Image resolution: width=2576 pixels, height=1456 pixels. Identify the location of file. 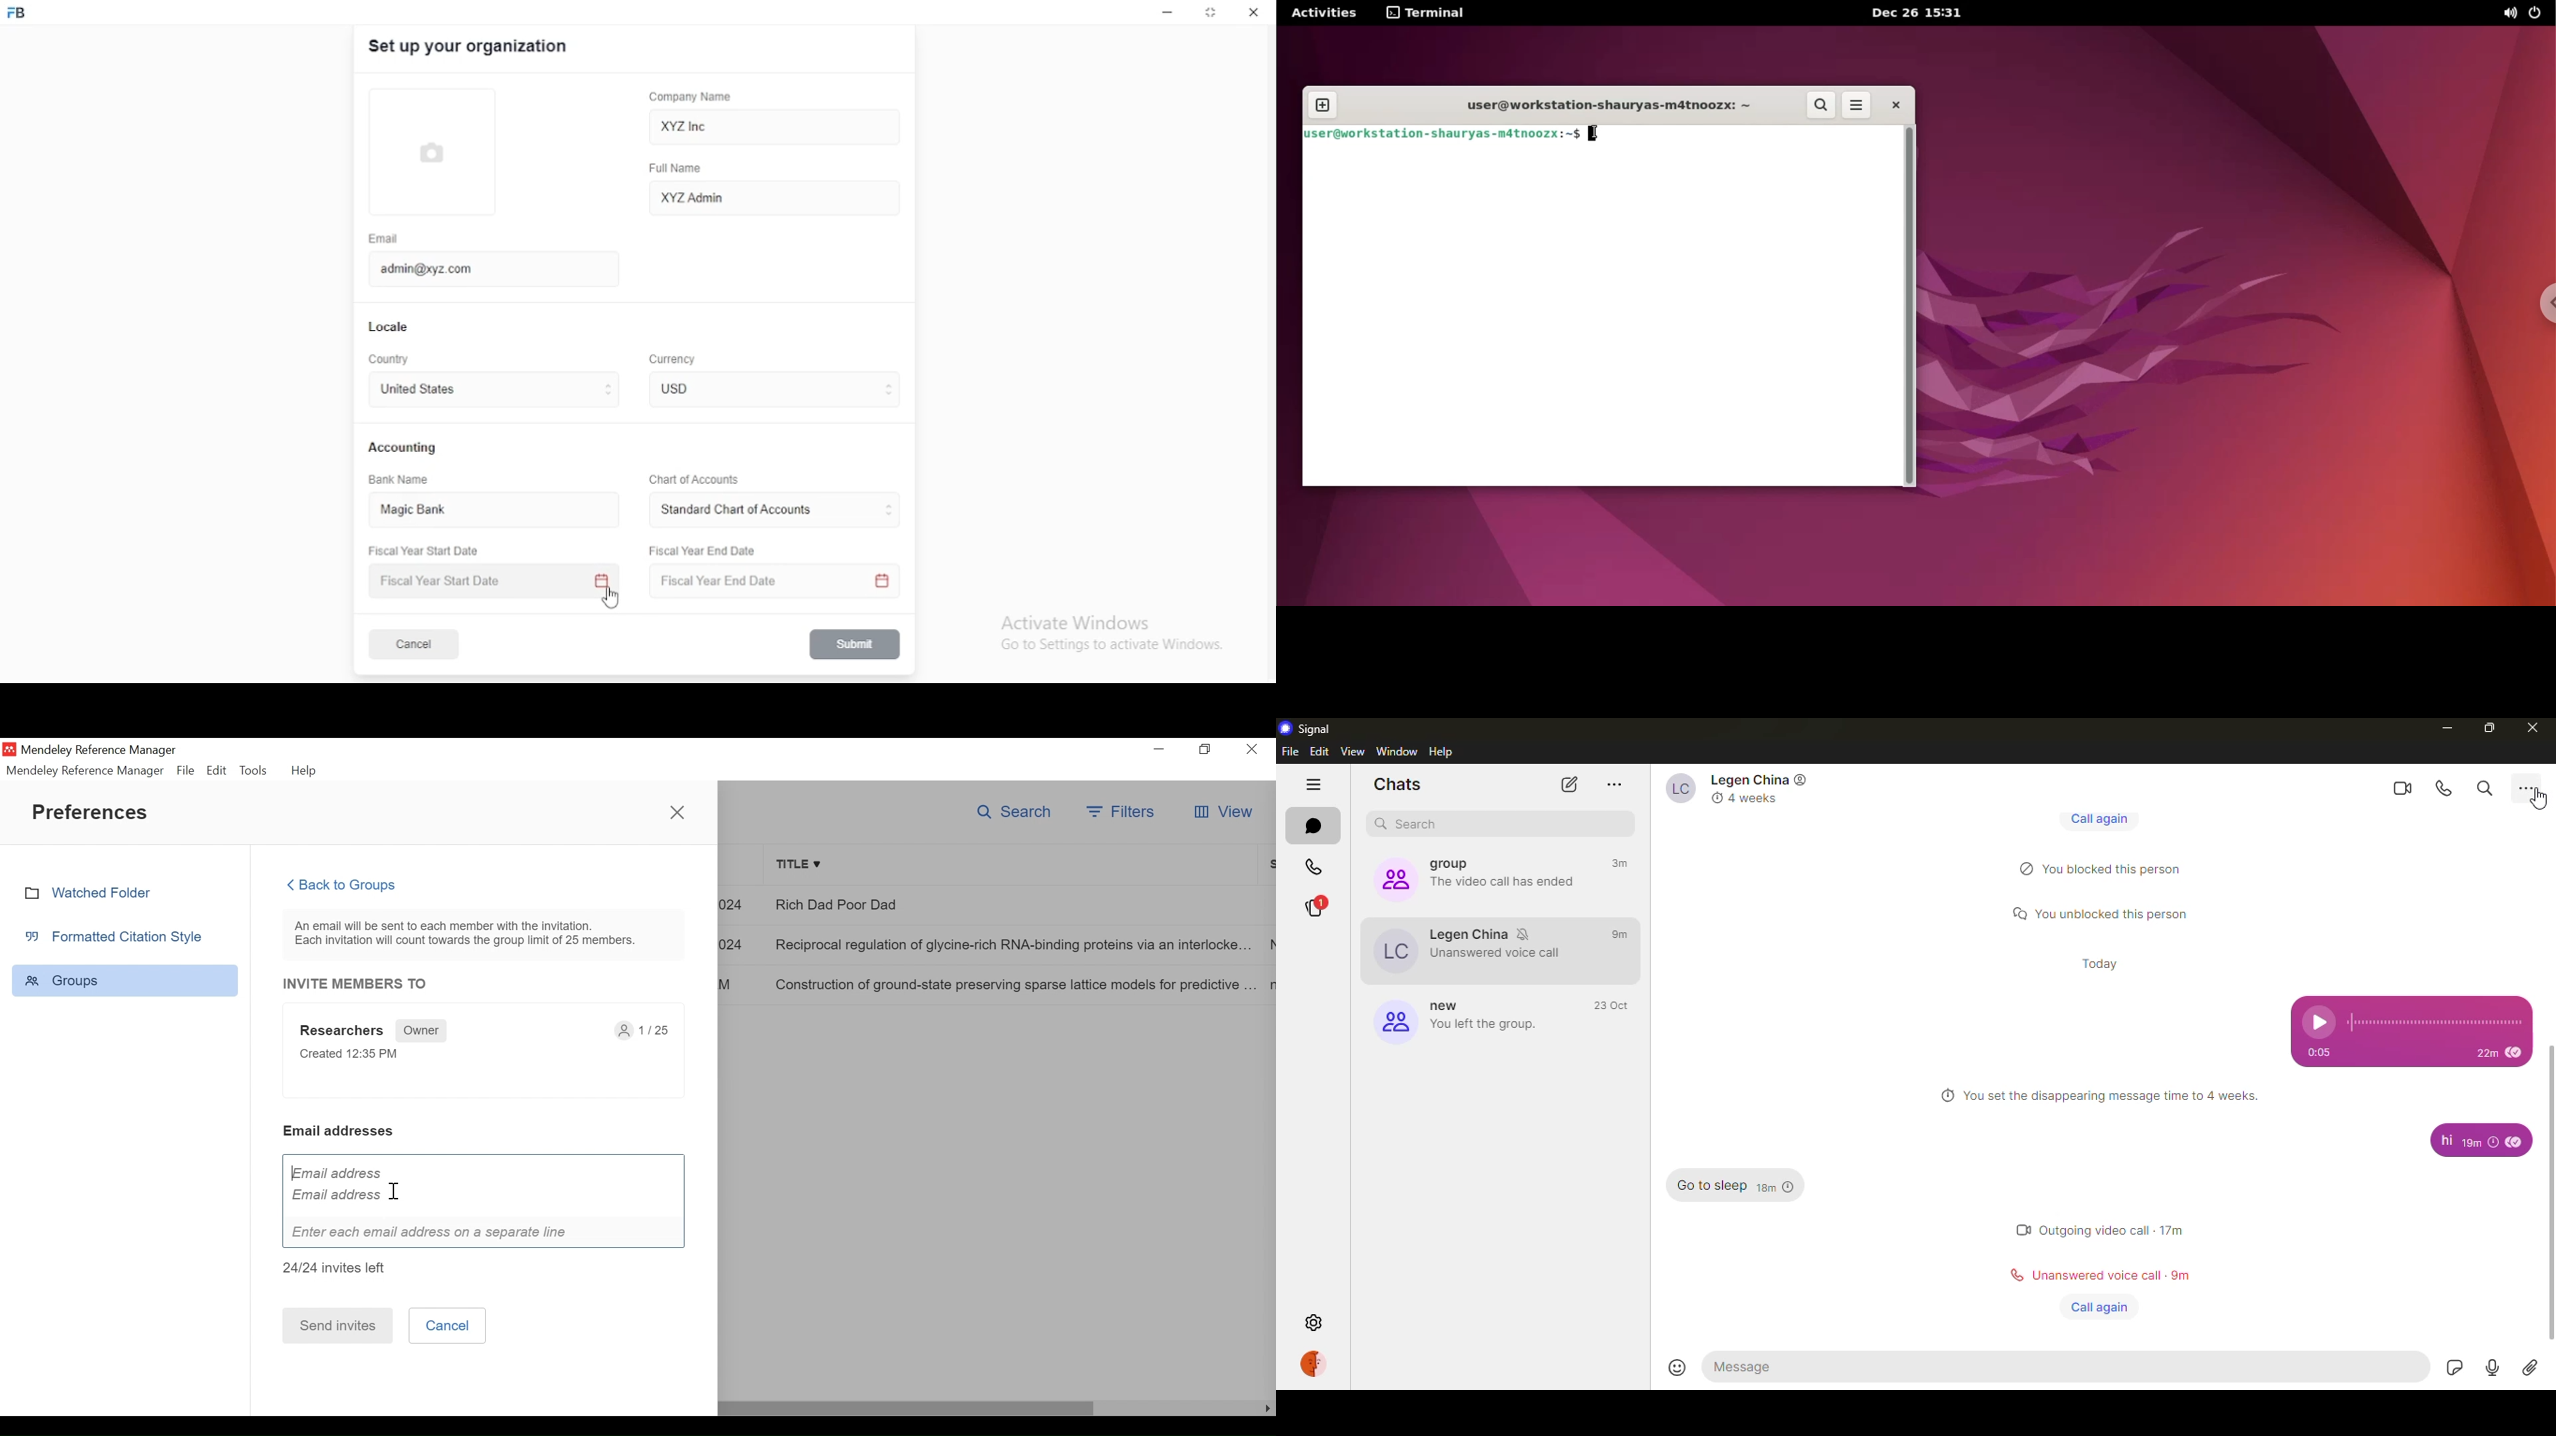
(1290, 751).